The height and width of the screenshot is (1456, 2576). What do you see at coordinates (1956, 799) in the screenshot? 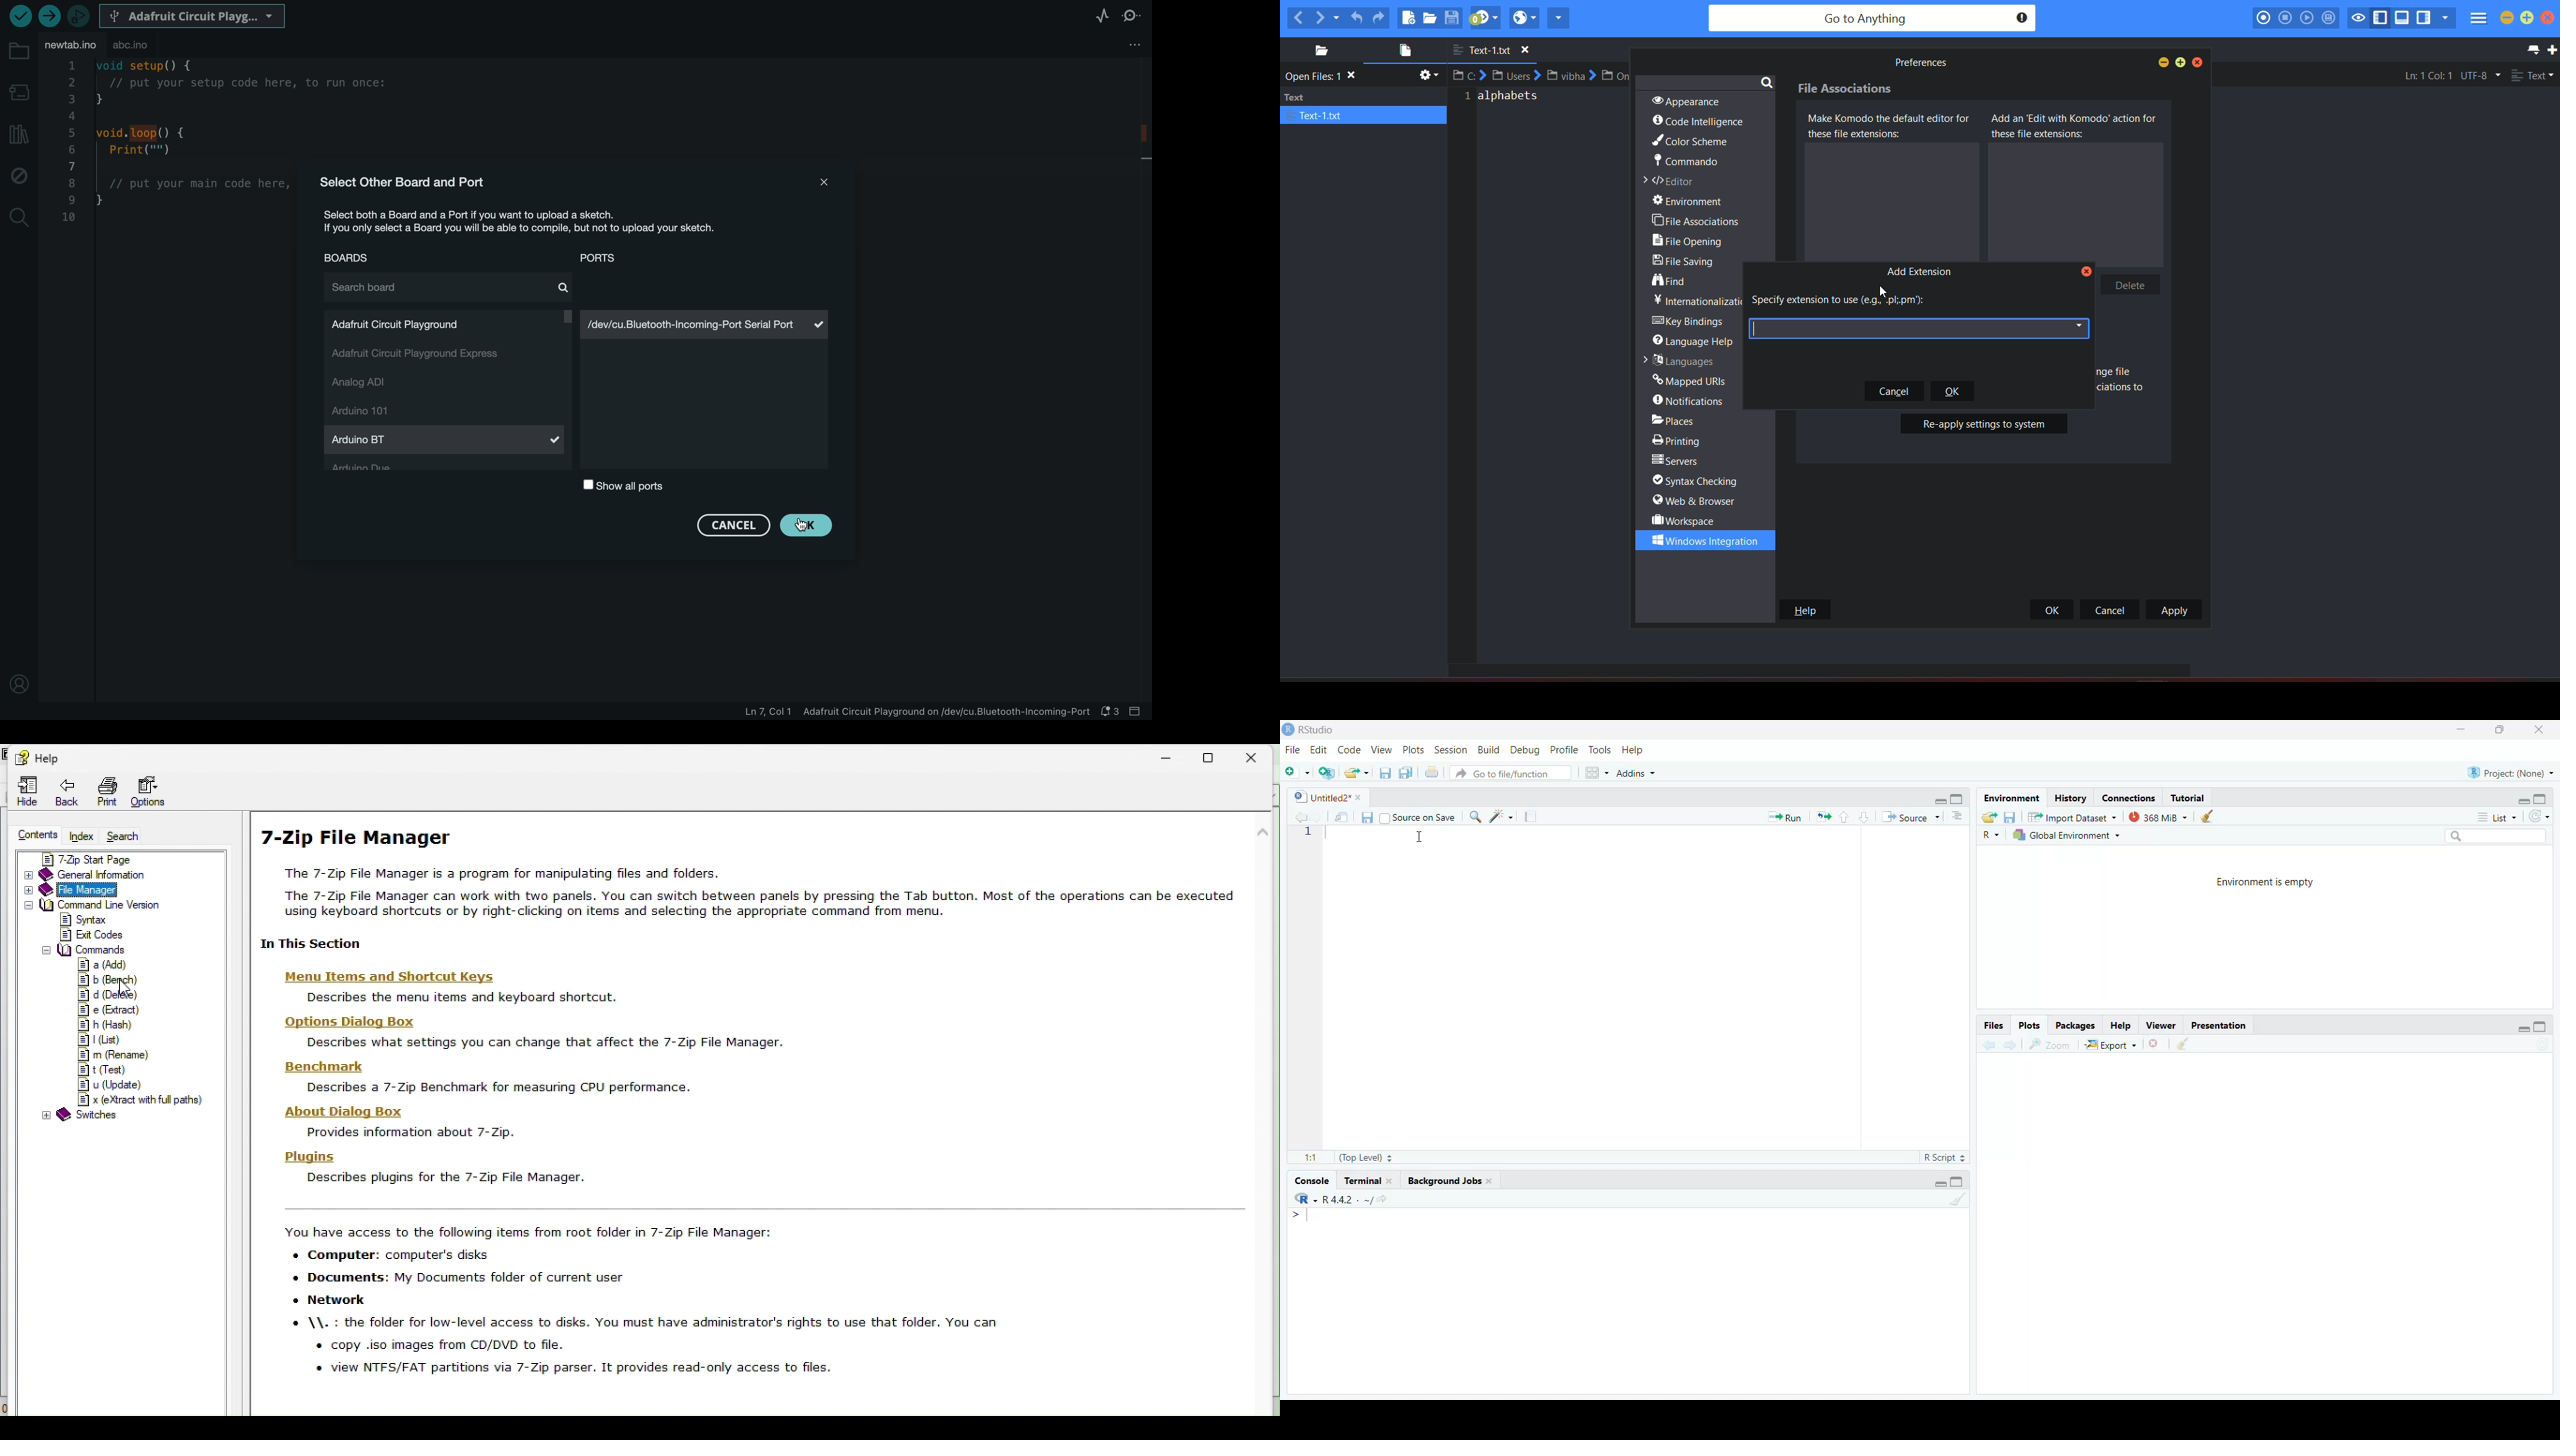
I see `maximise` at bounding box center [1956, 799].